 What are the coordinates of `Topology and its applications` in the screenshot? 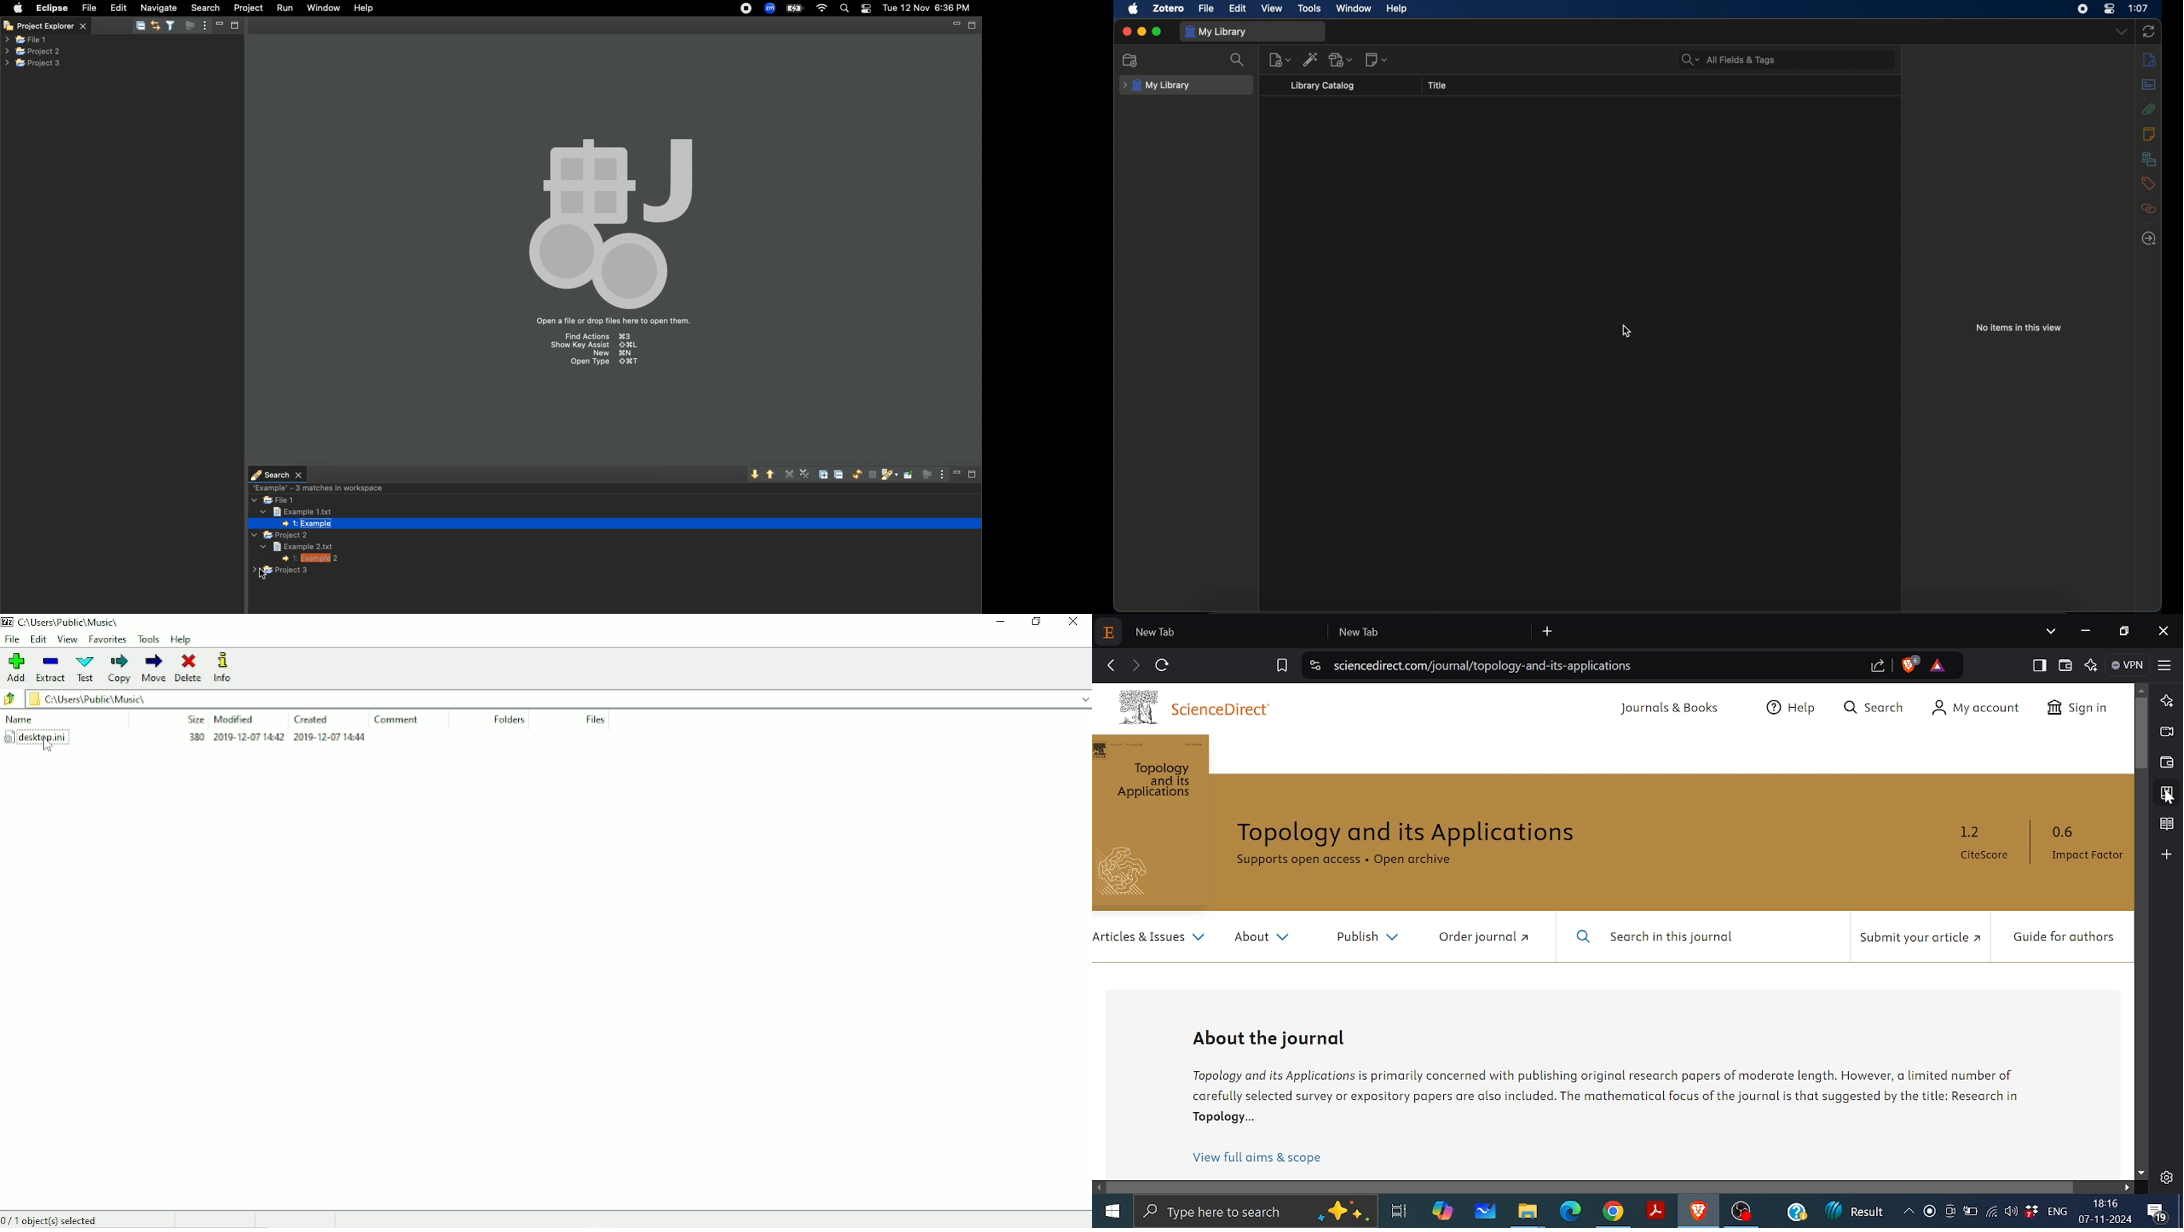 It's located at (1410, 834).